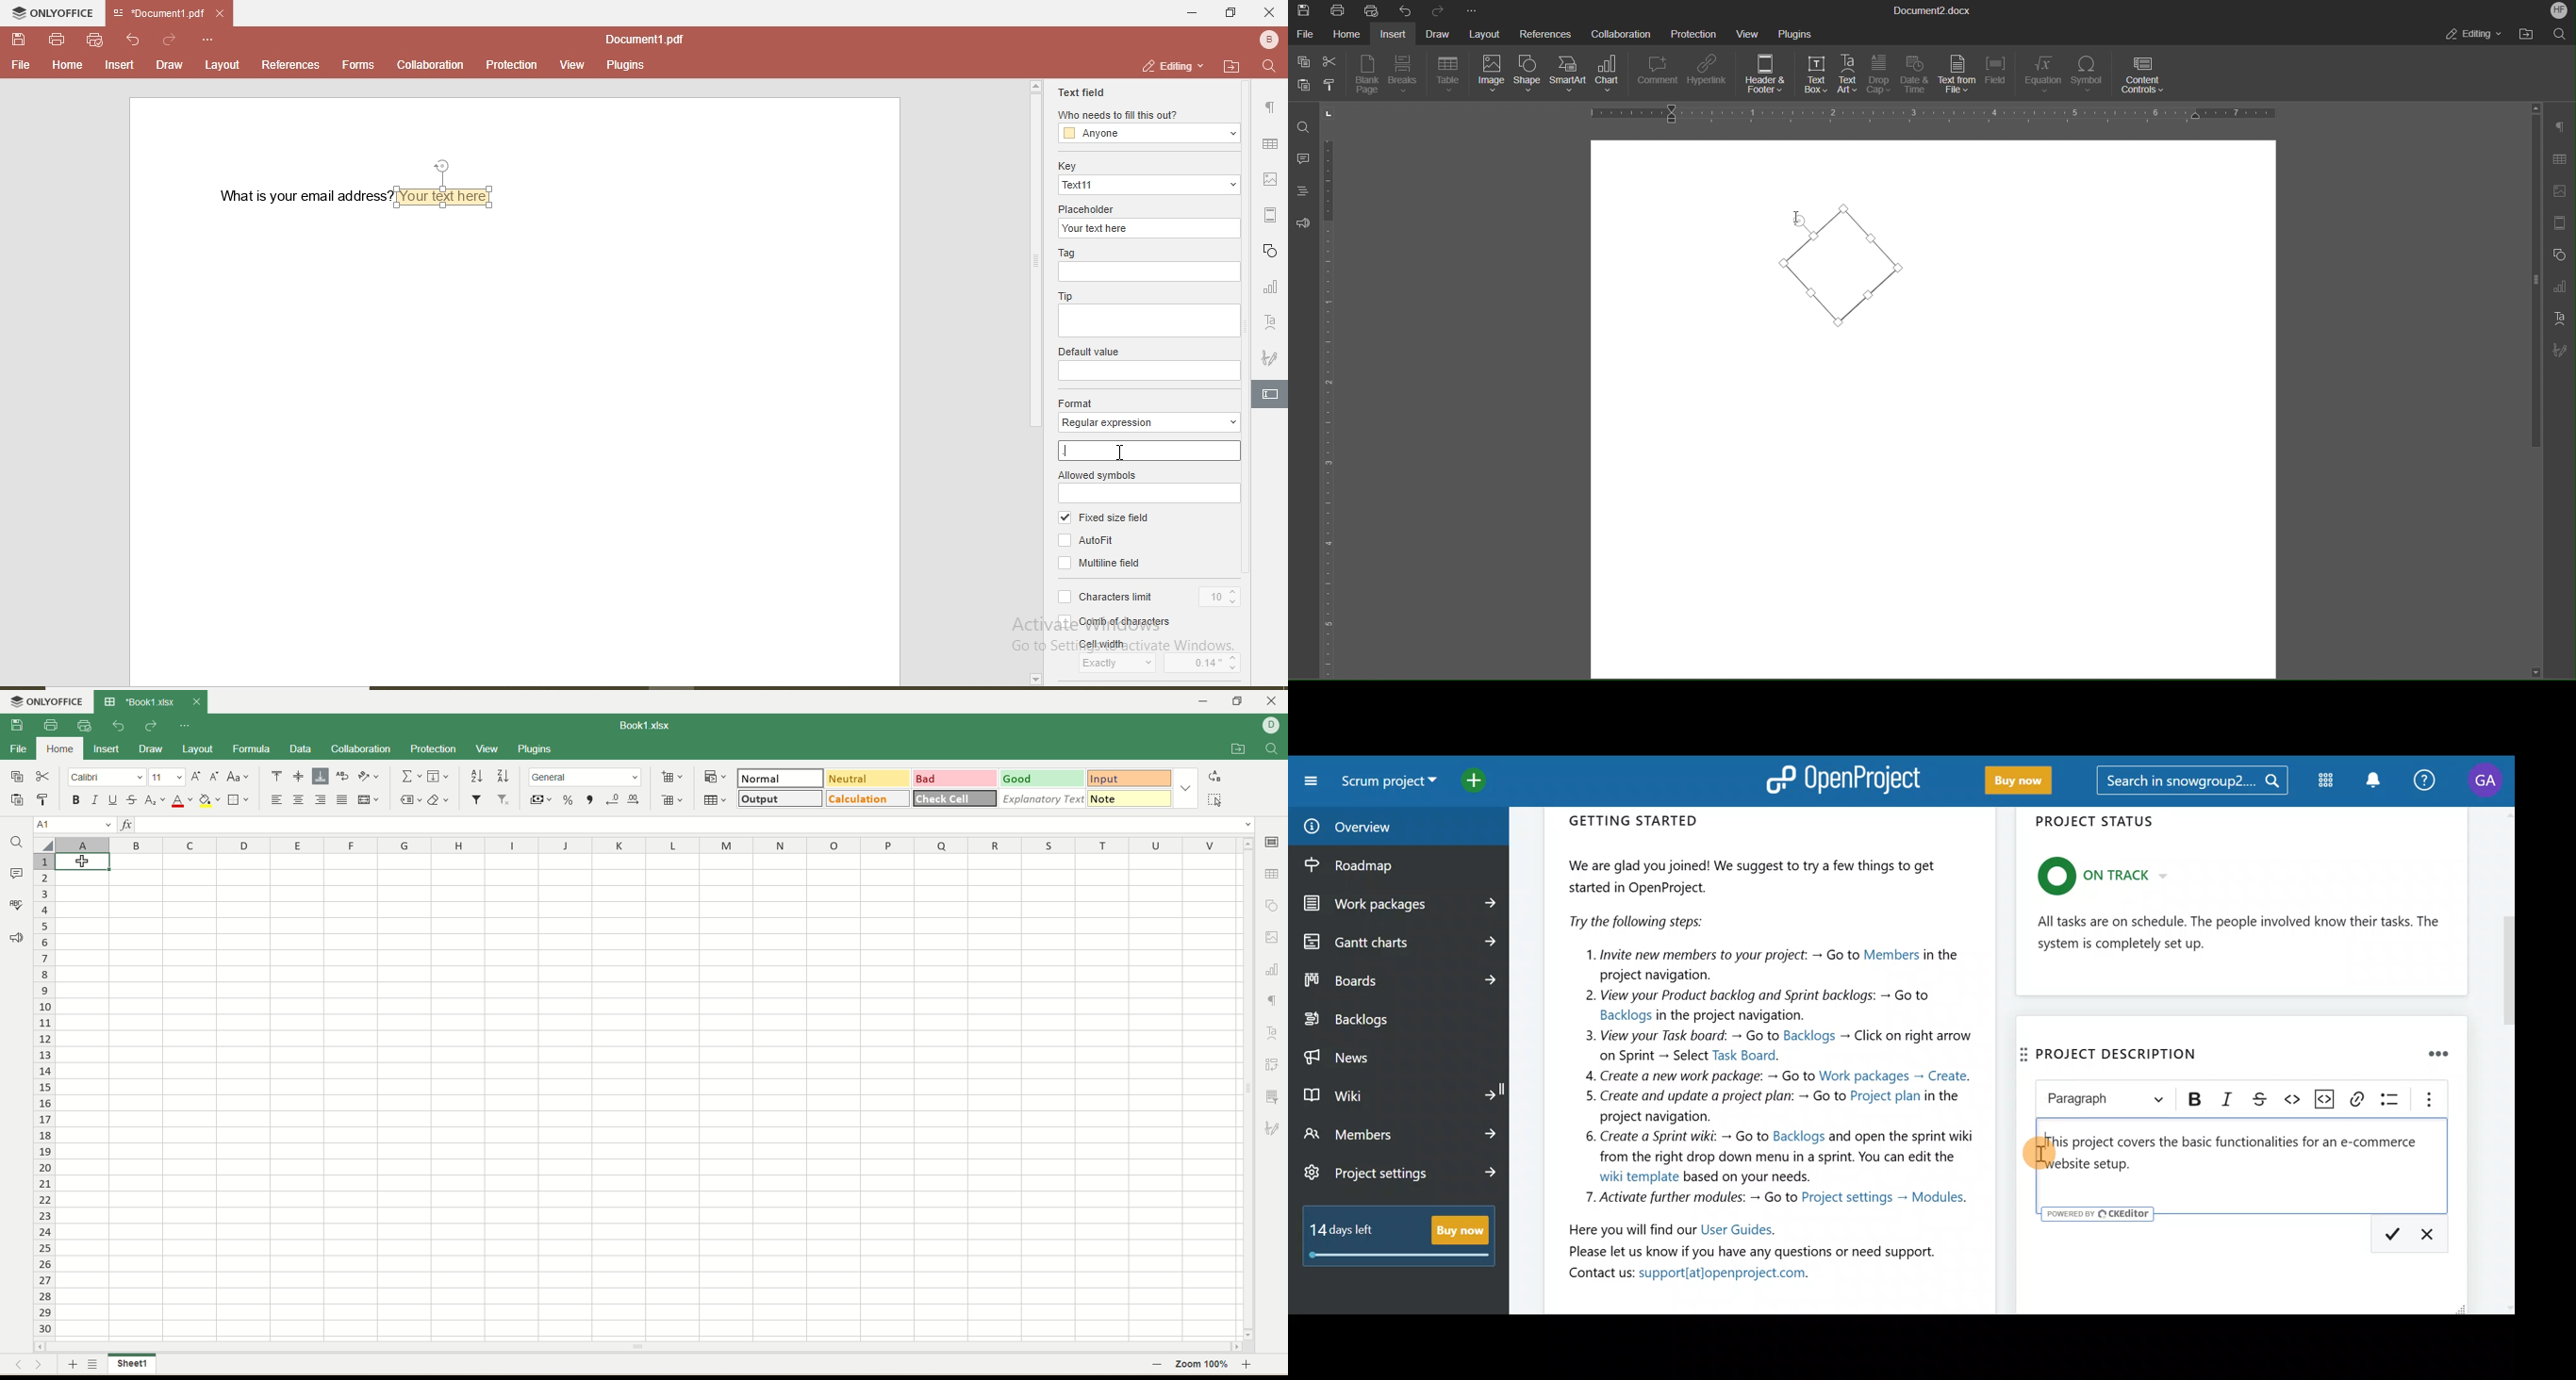 The width and height of the screenshot is (2576, 1400). Describe the element at coordinates (299, 801) in the screenshot. I see `align center` at that location.